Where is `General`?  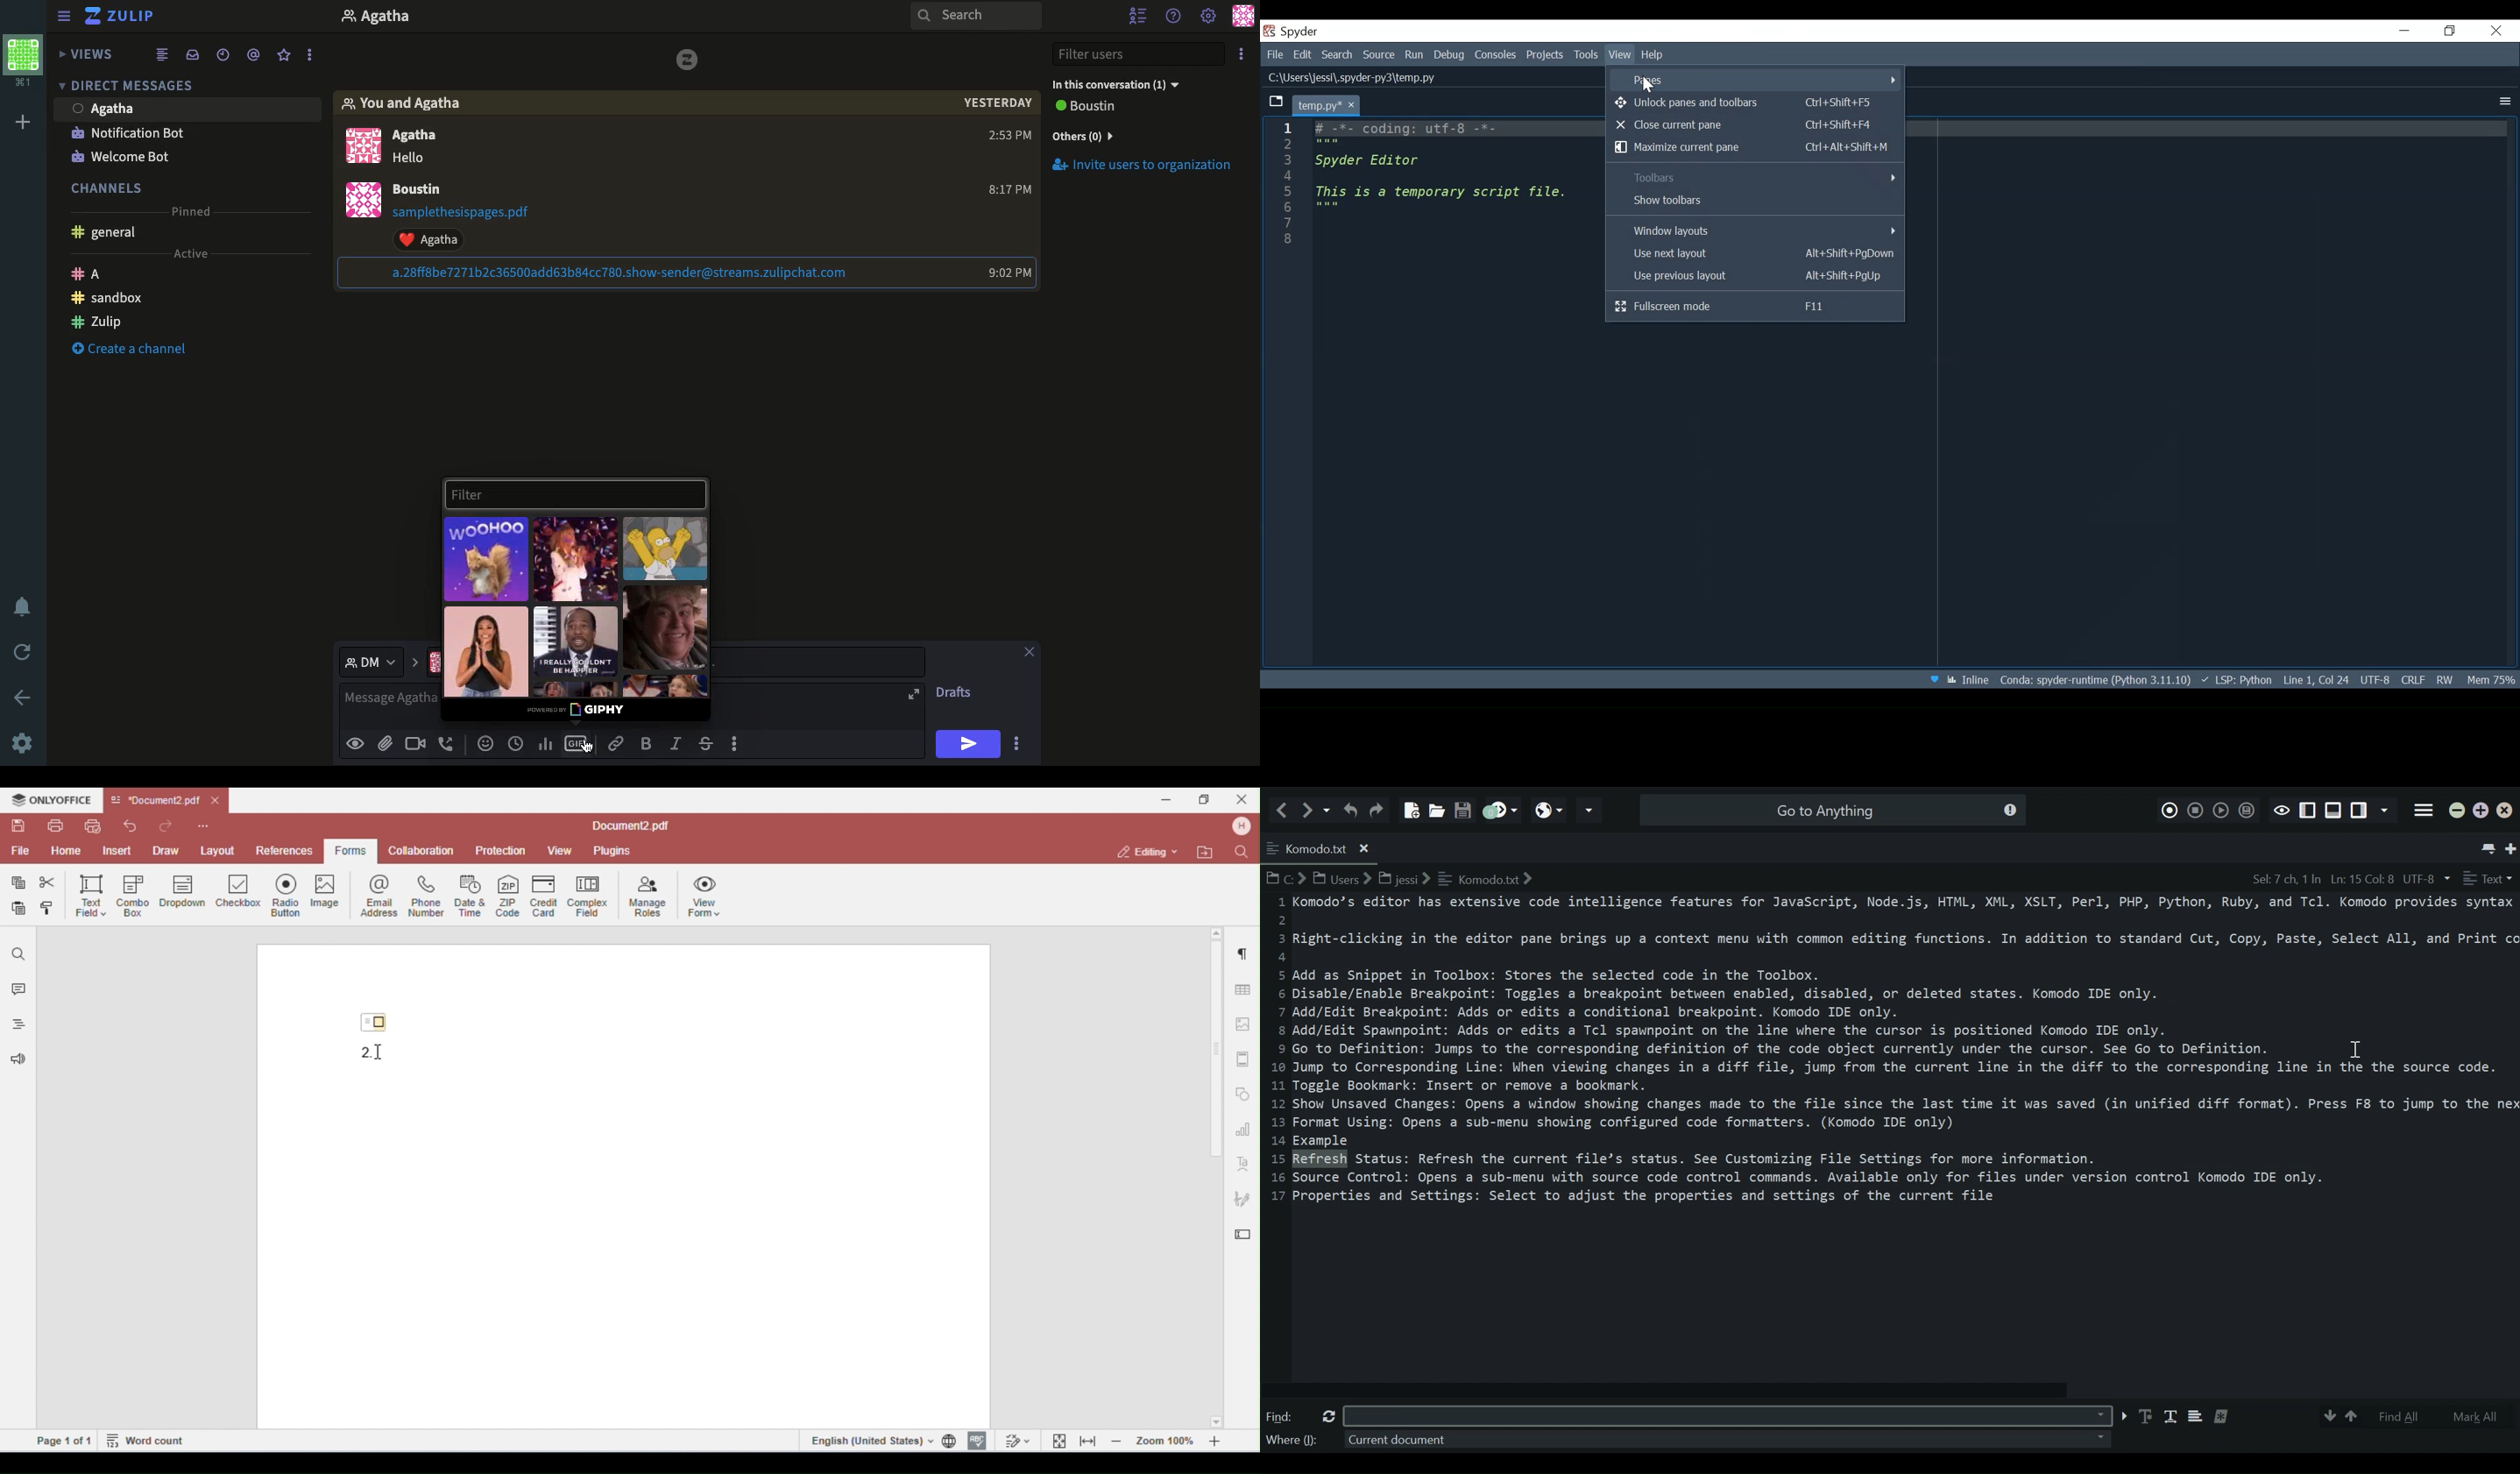 General is located at coordinates (109, 234).